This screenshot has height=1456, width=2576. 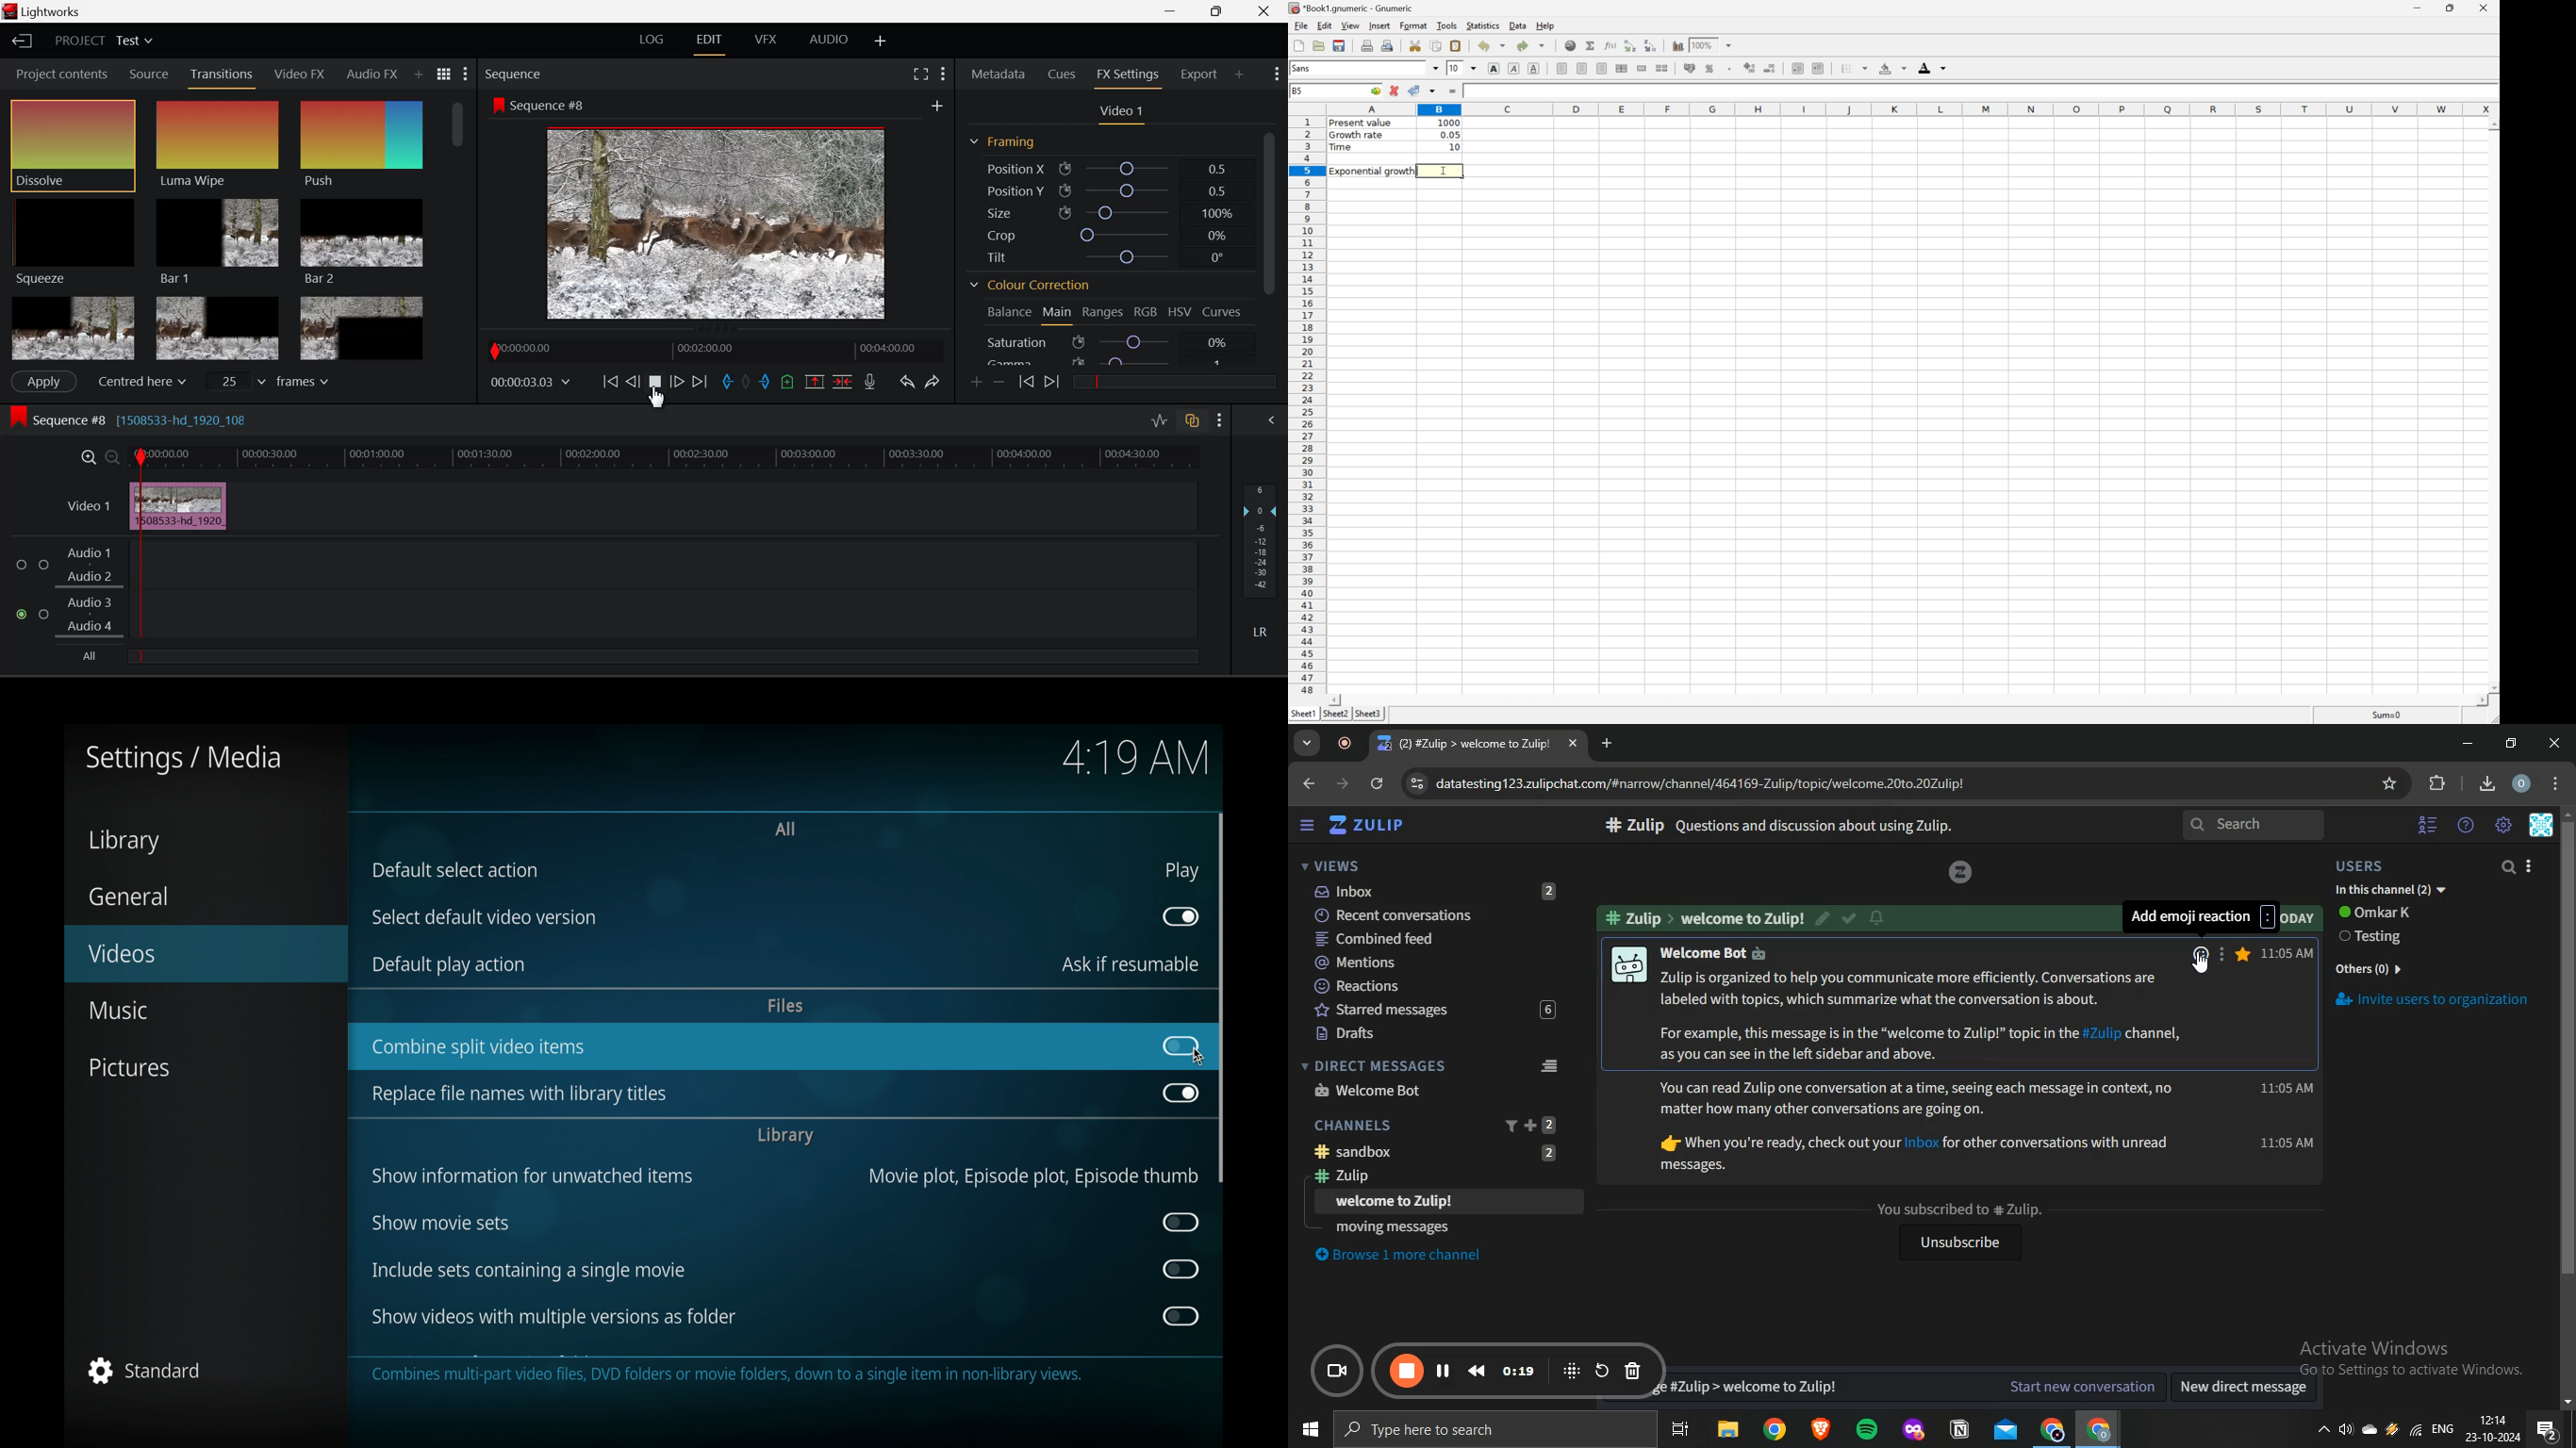 I want to click on Decrease the number of decimals displayed, so click(x=1770, y=68).